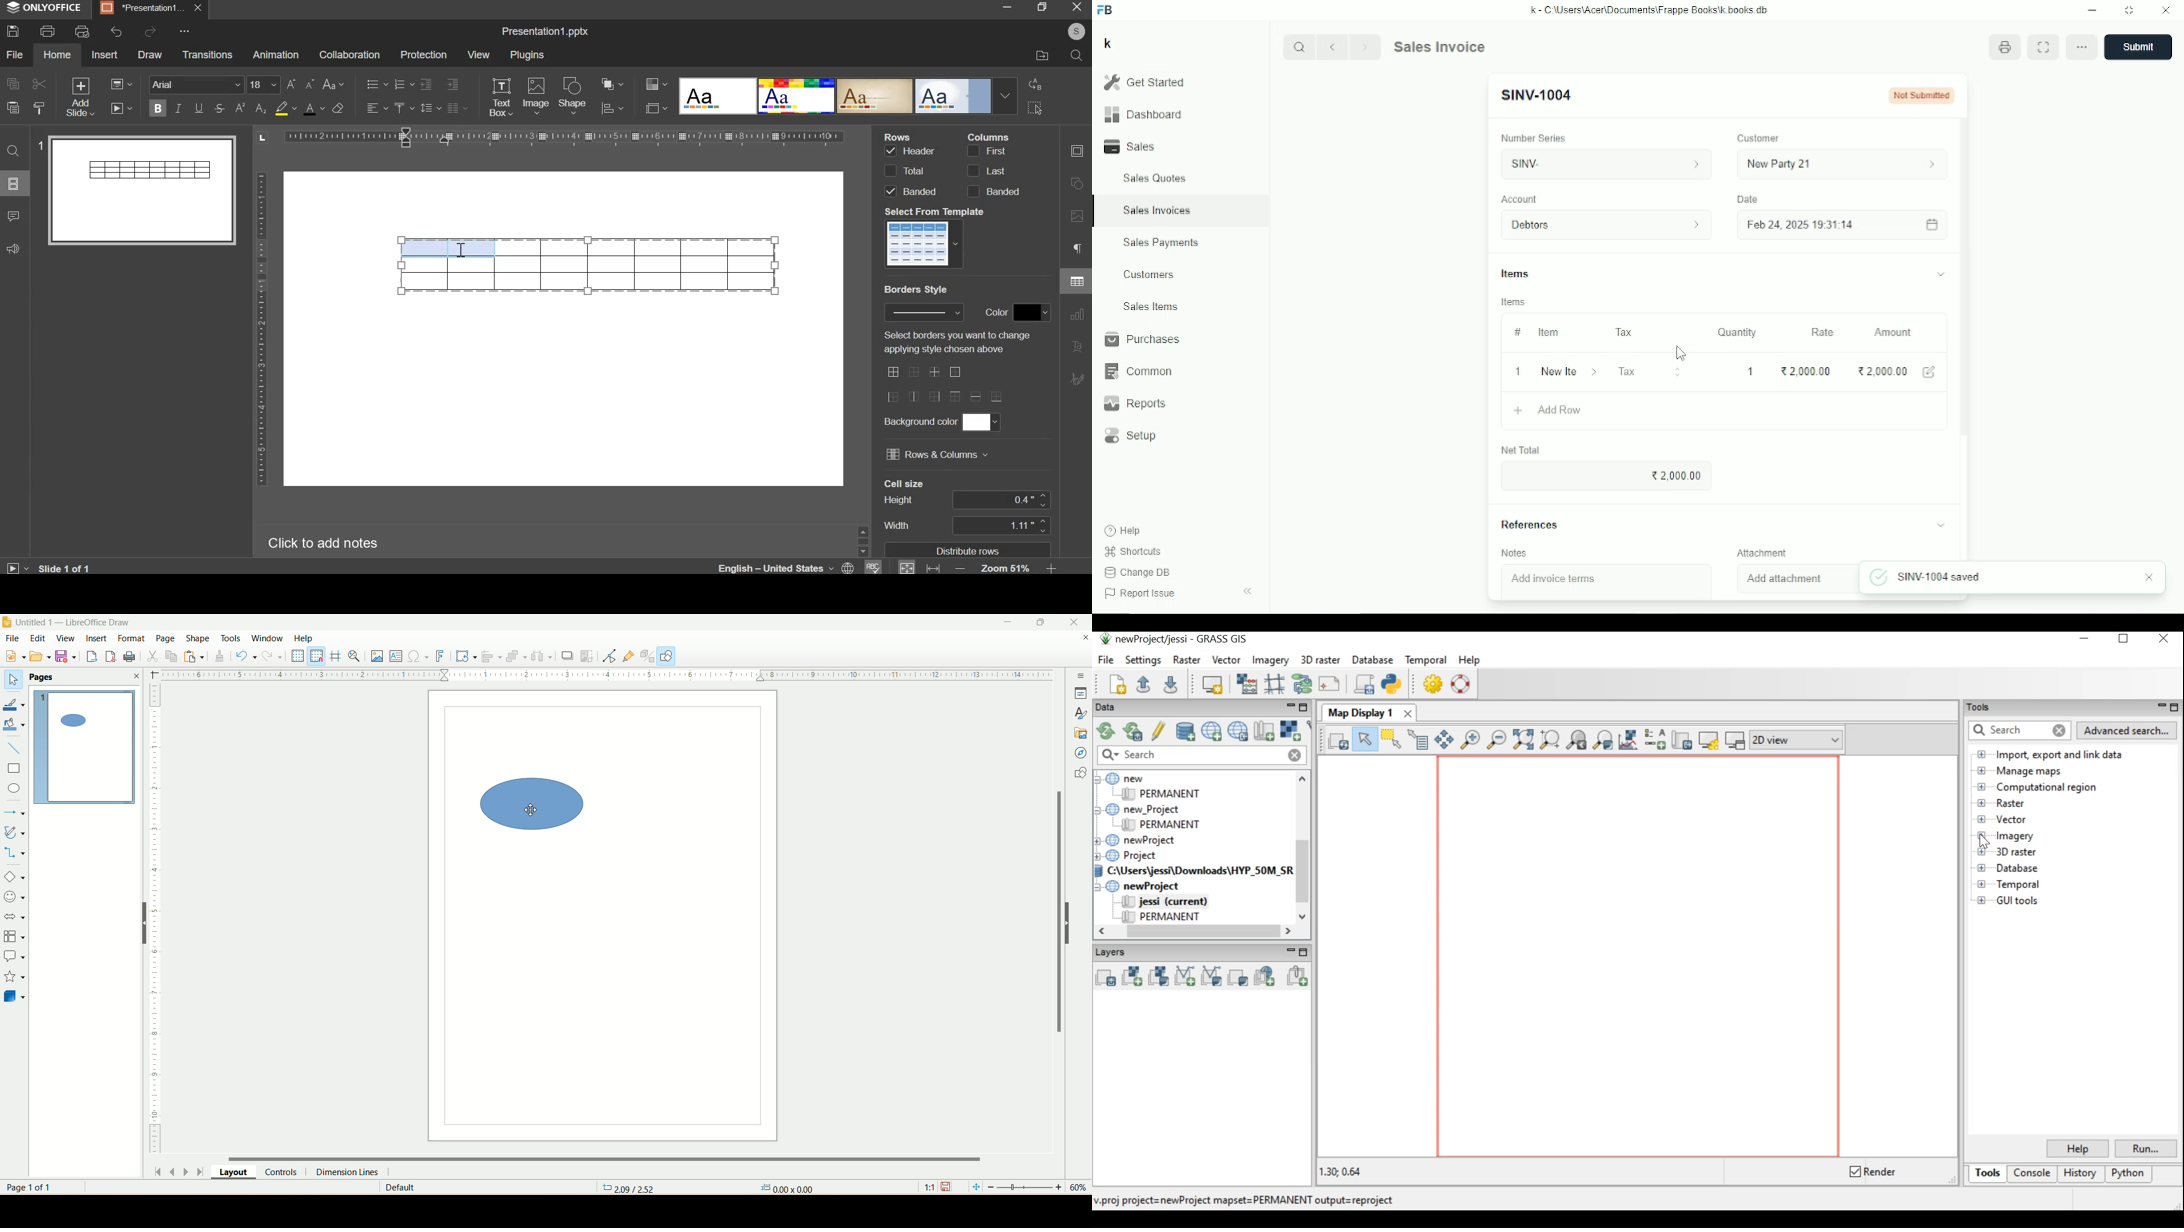  I want to click on Purchases, so click(1141, 339).